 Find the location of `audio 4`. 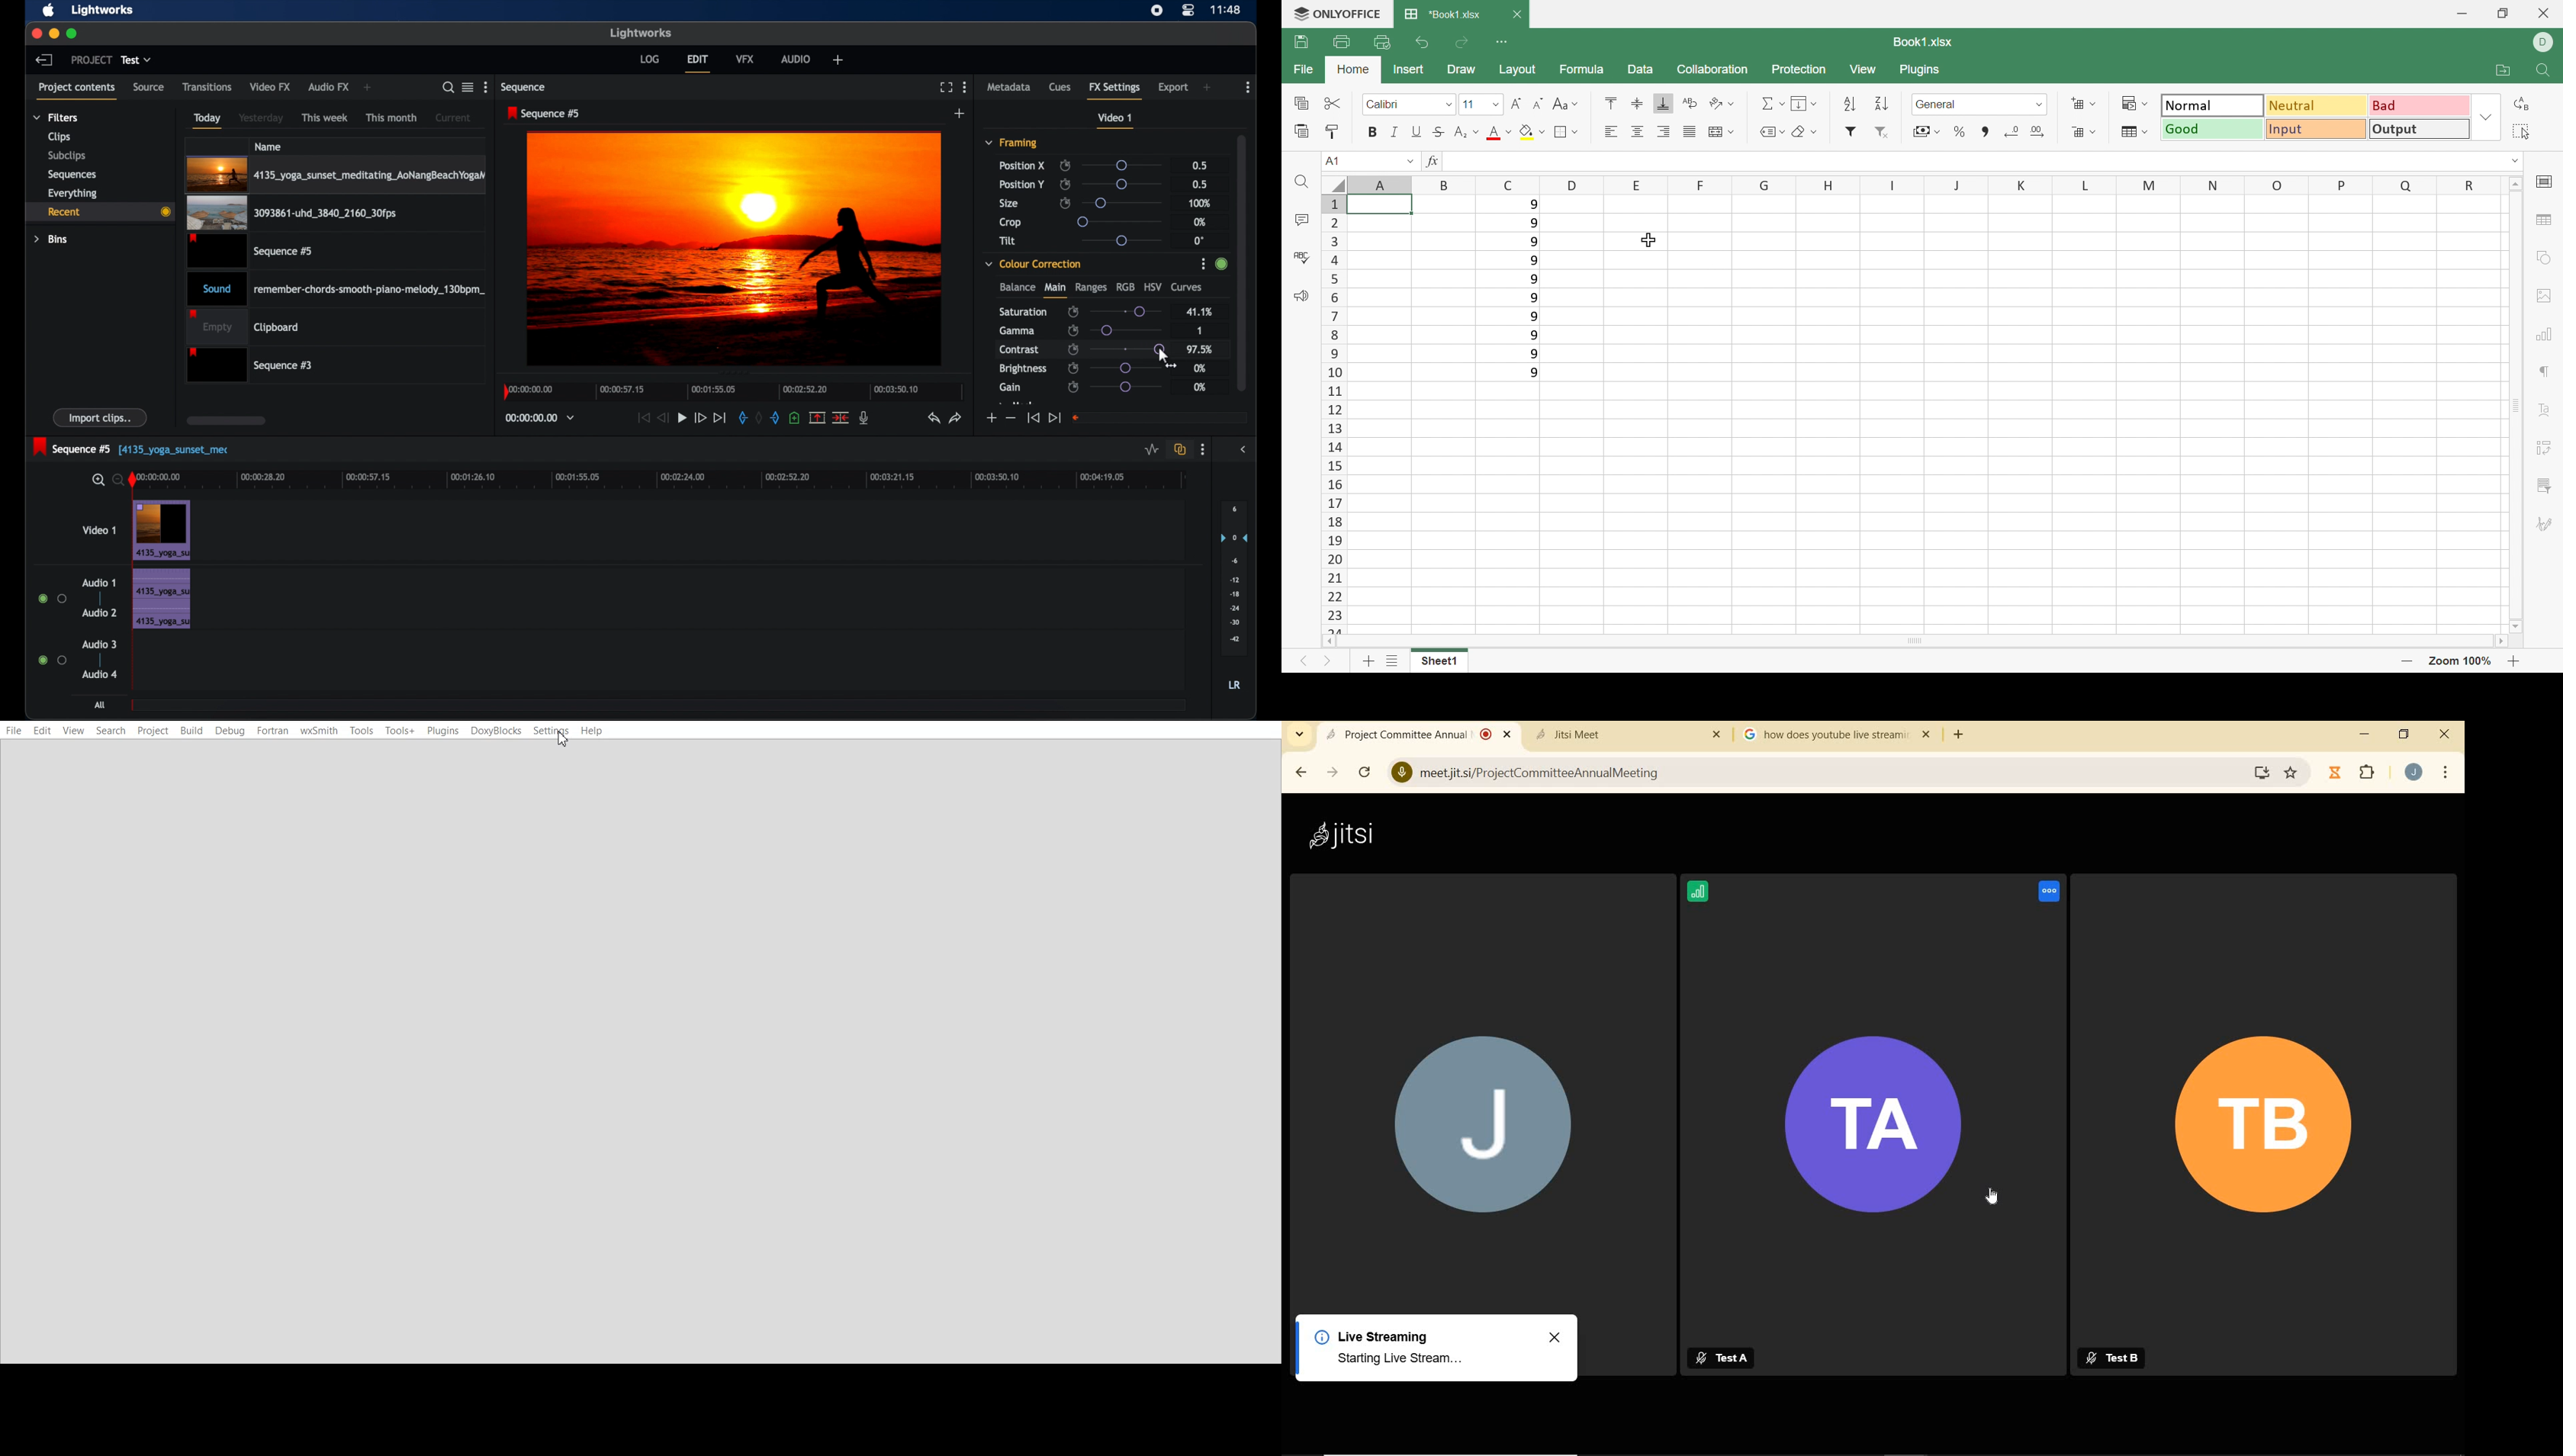

audio 4 is located at coordinates (99, 673).